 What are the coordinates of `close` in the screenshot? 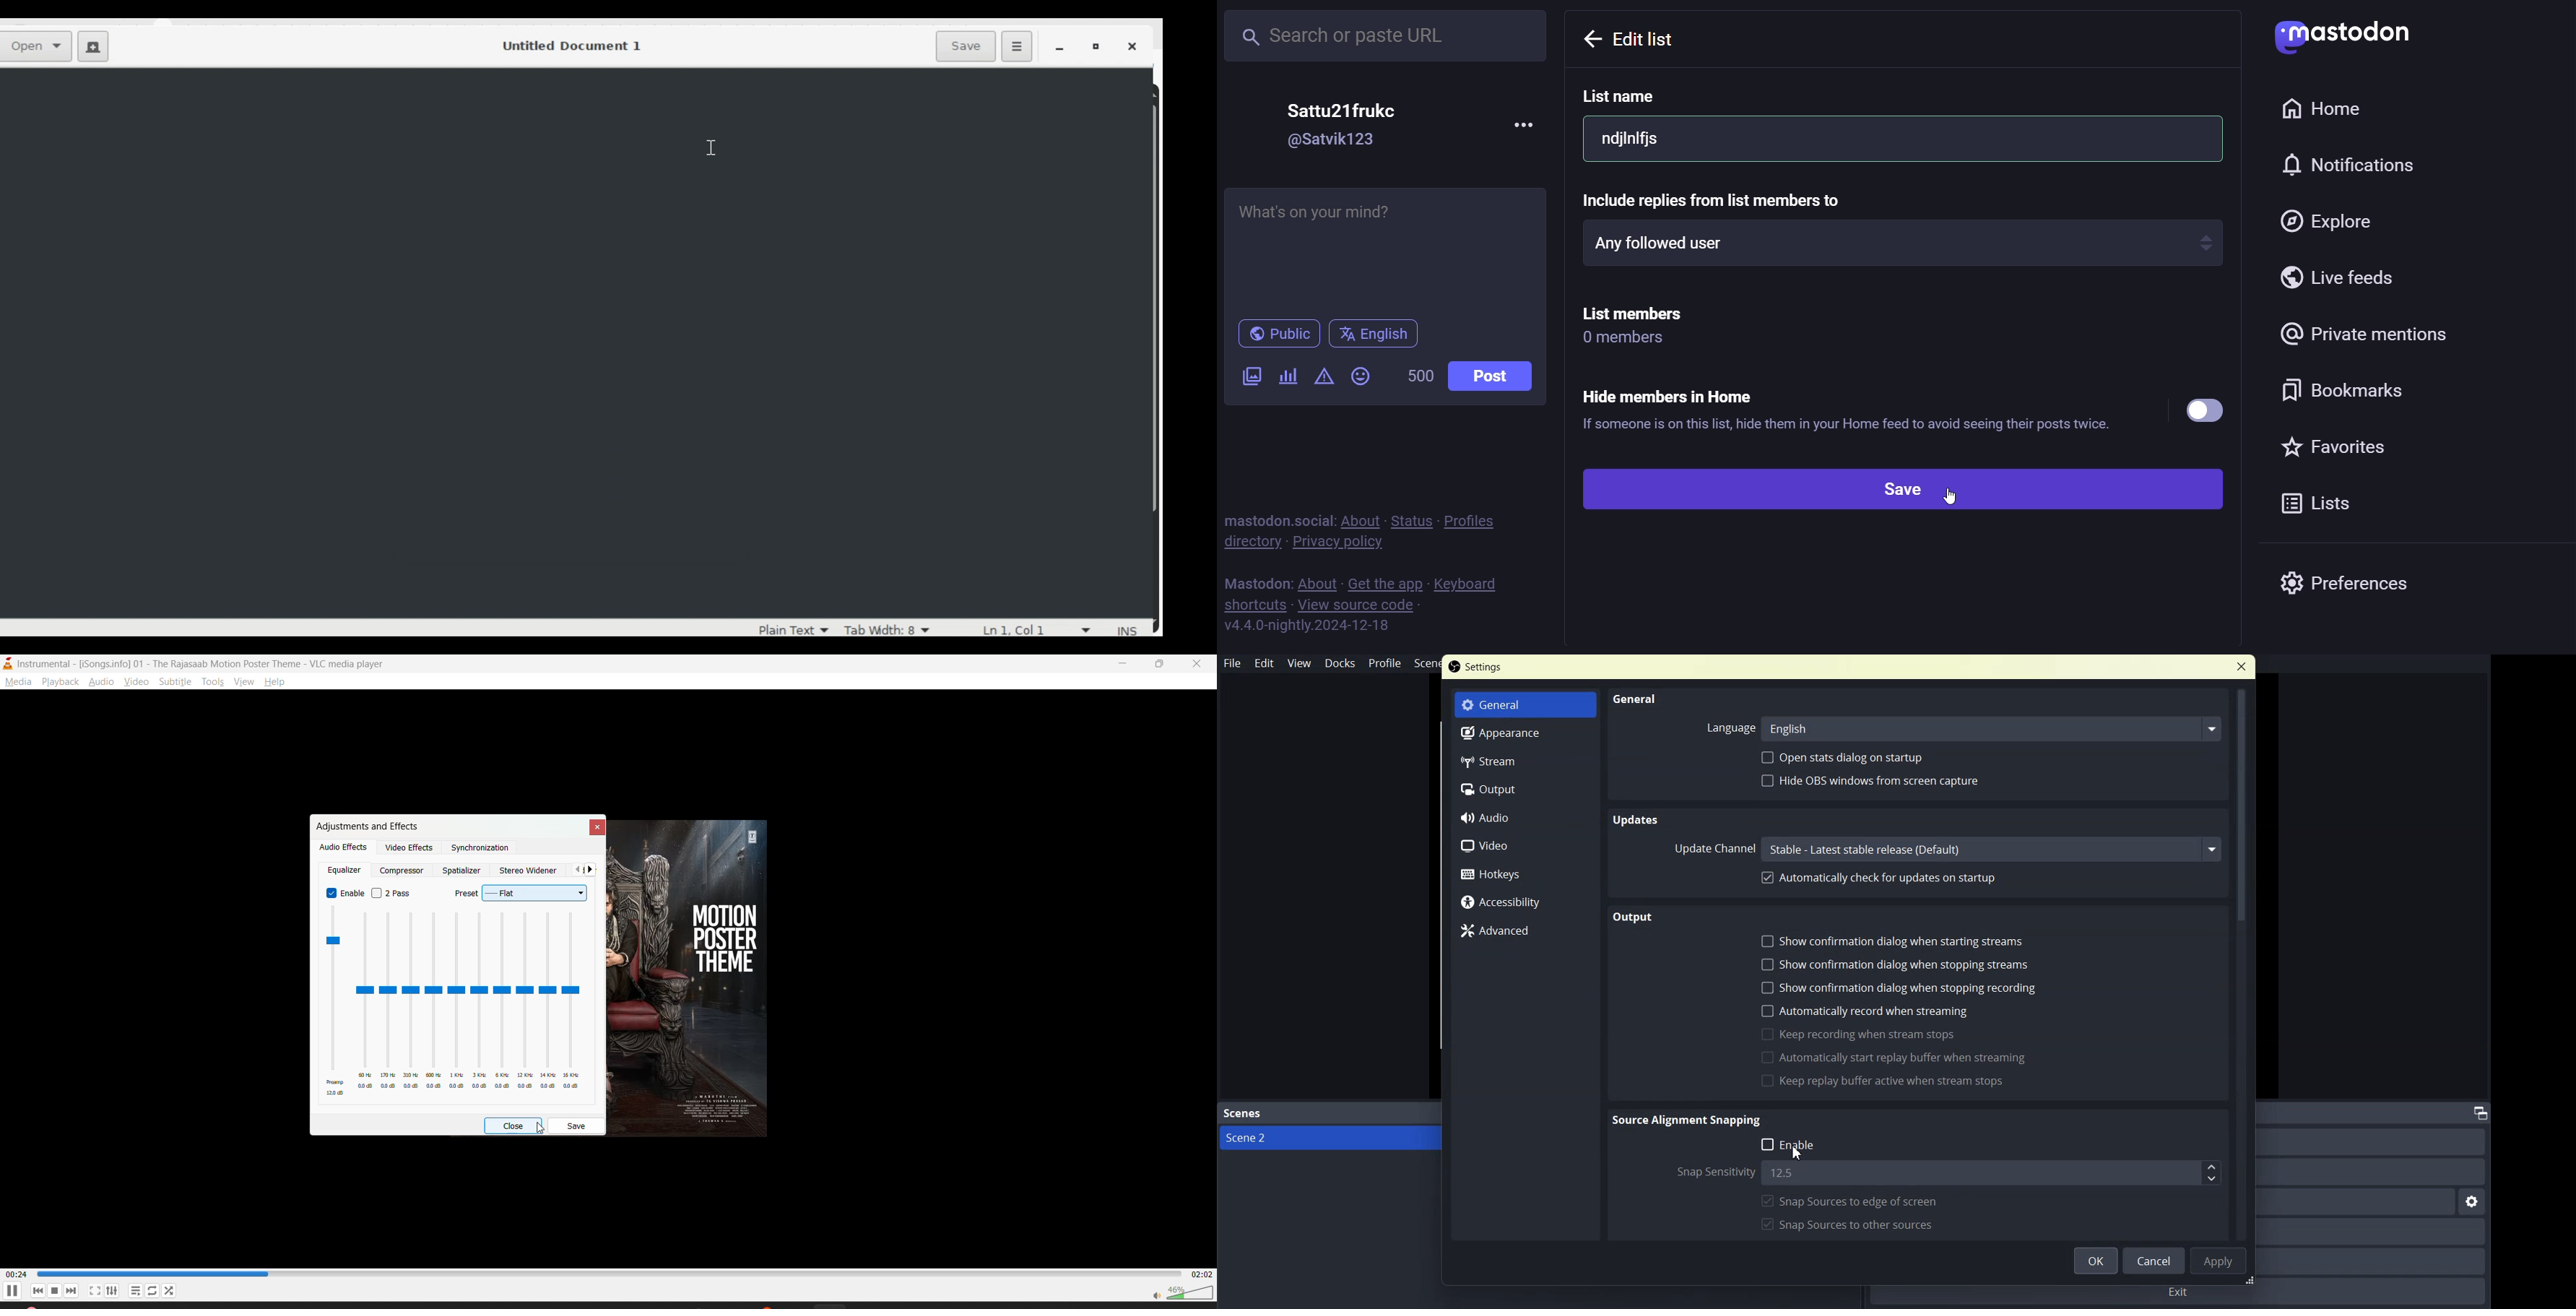 It's located at (595, 826).